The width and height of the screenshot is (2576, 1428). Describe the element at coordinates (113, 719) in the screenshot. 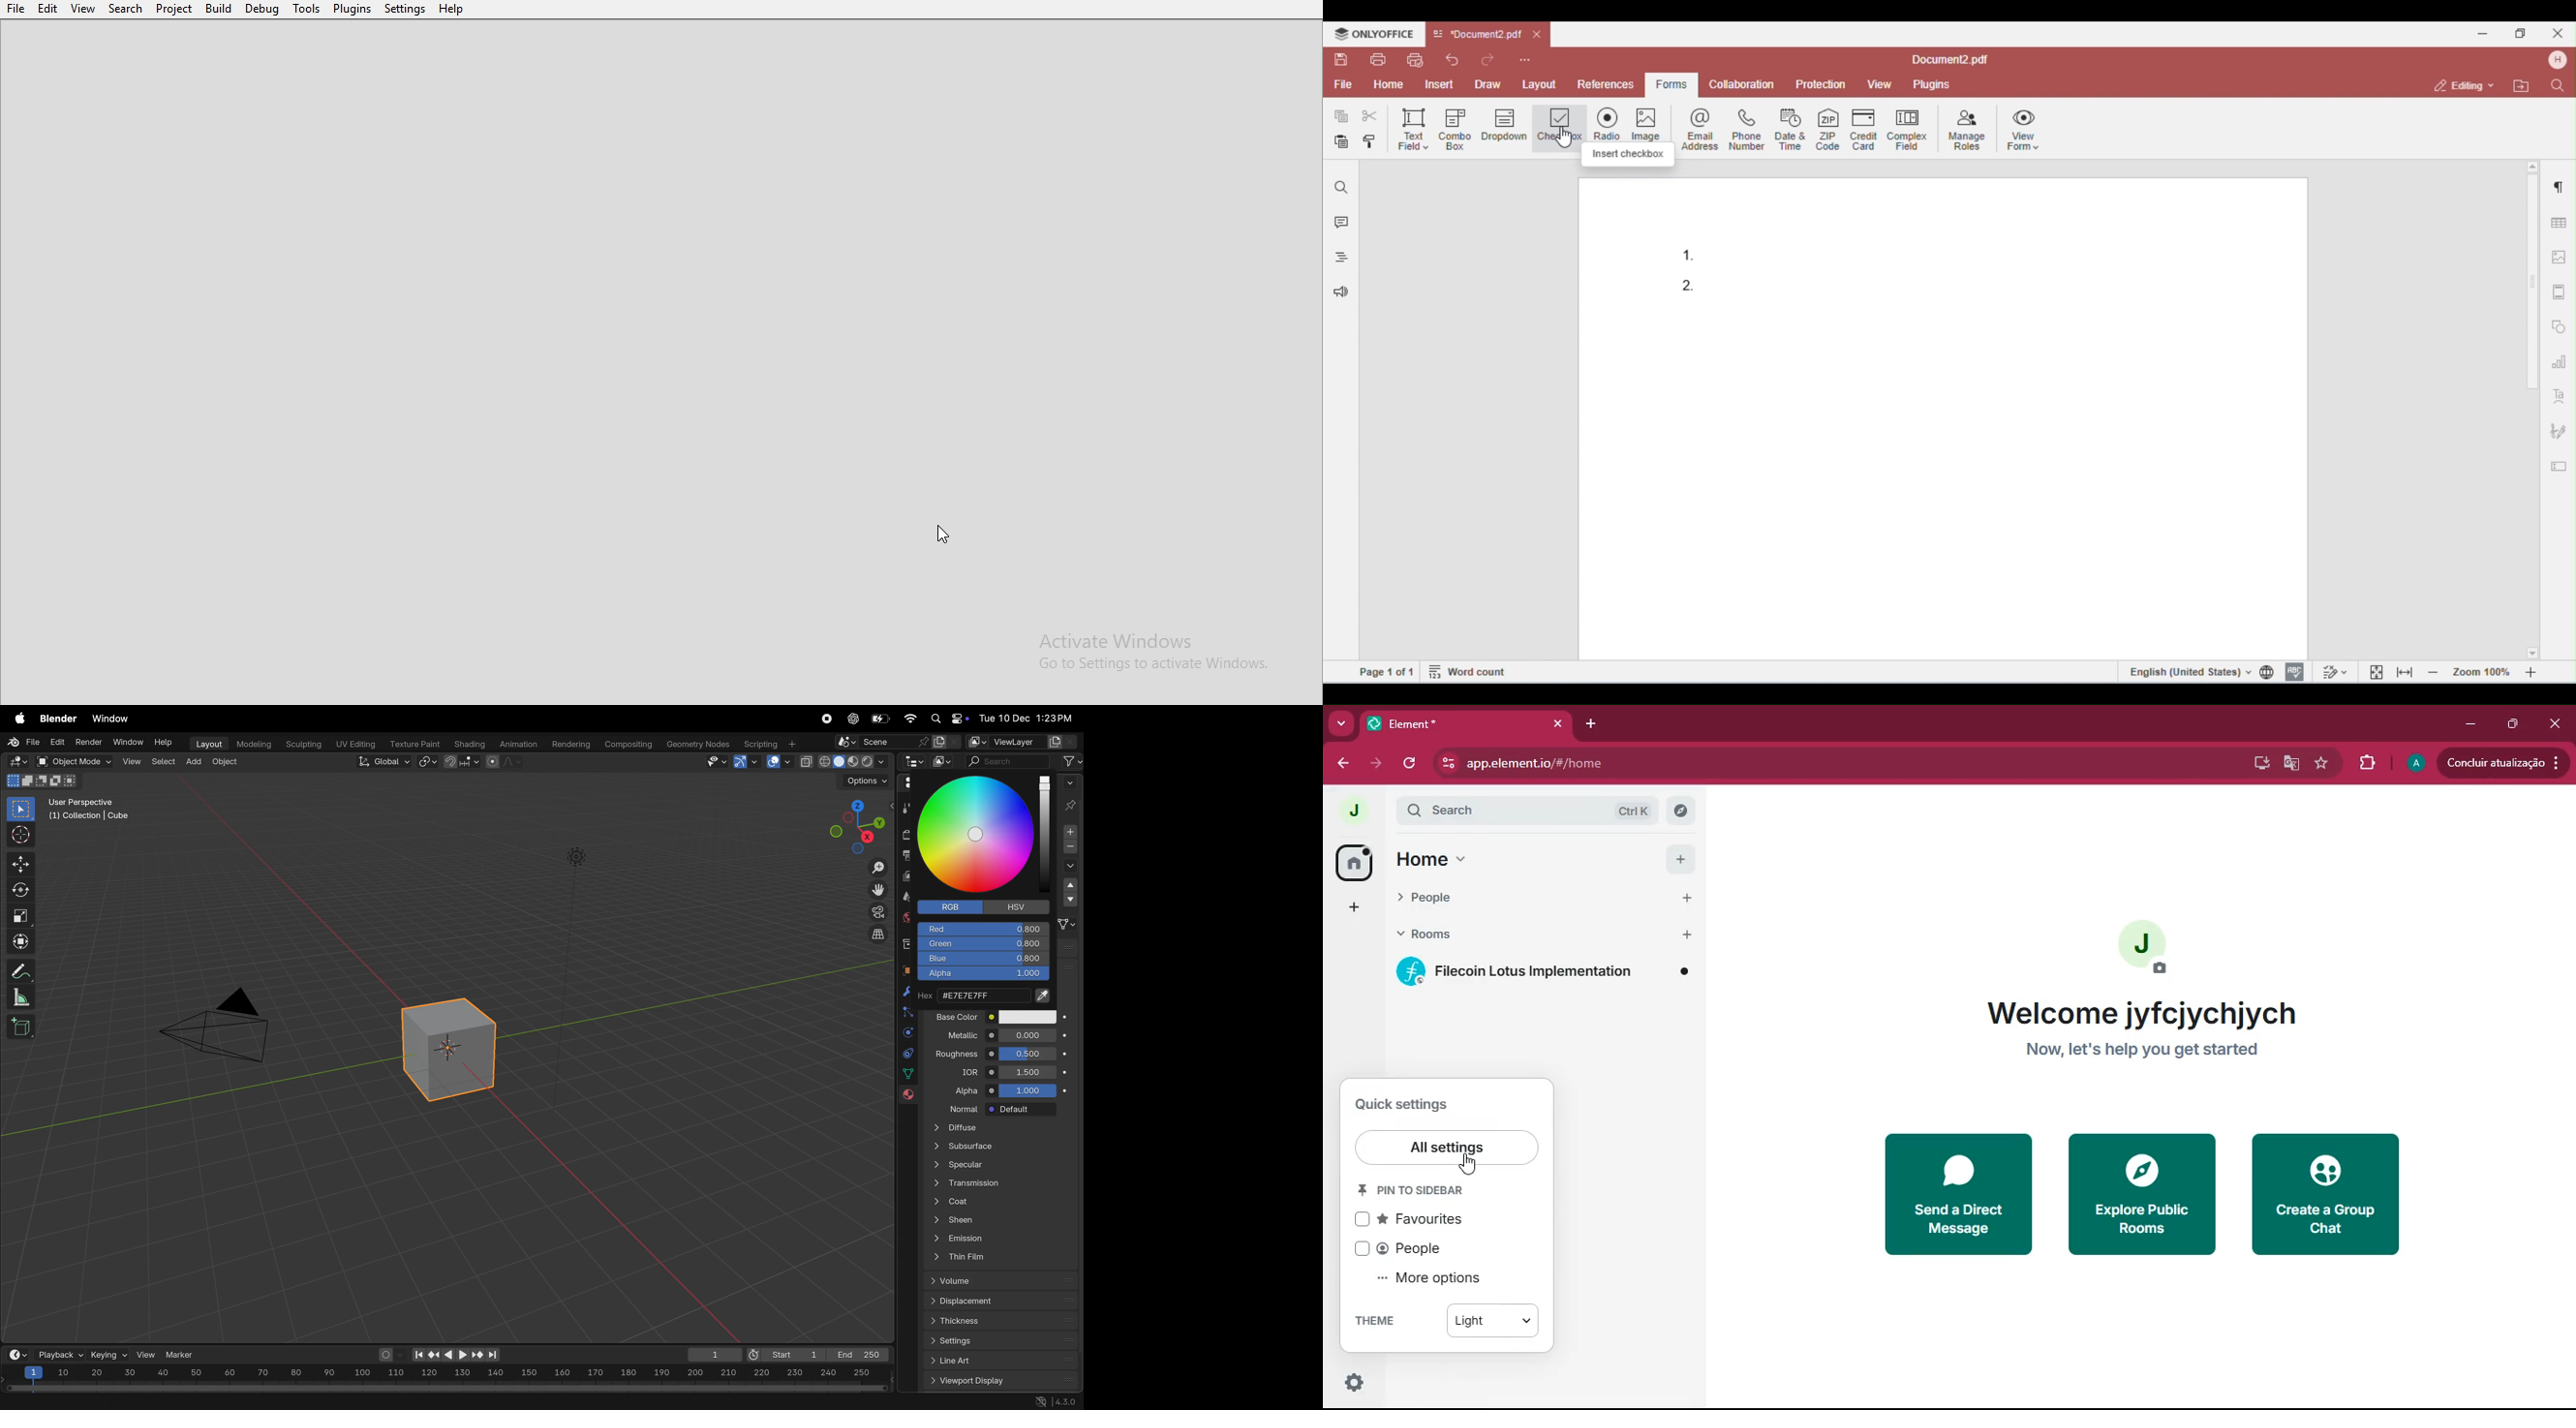

I see `window` at that location.